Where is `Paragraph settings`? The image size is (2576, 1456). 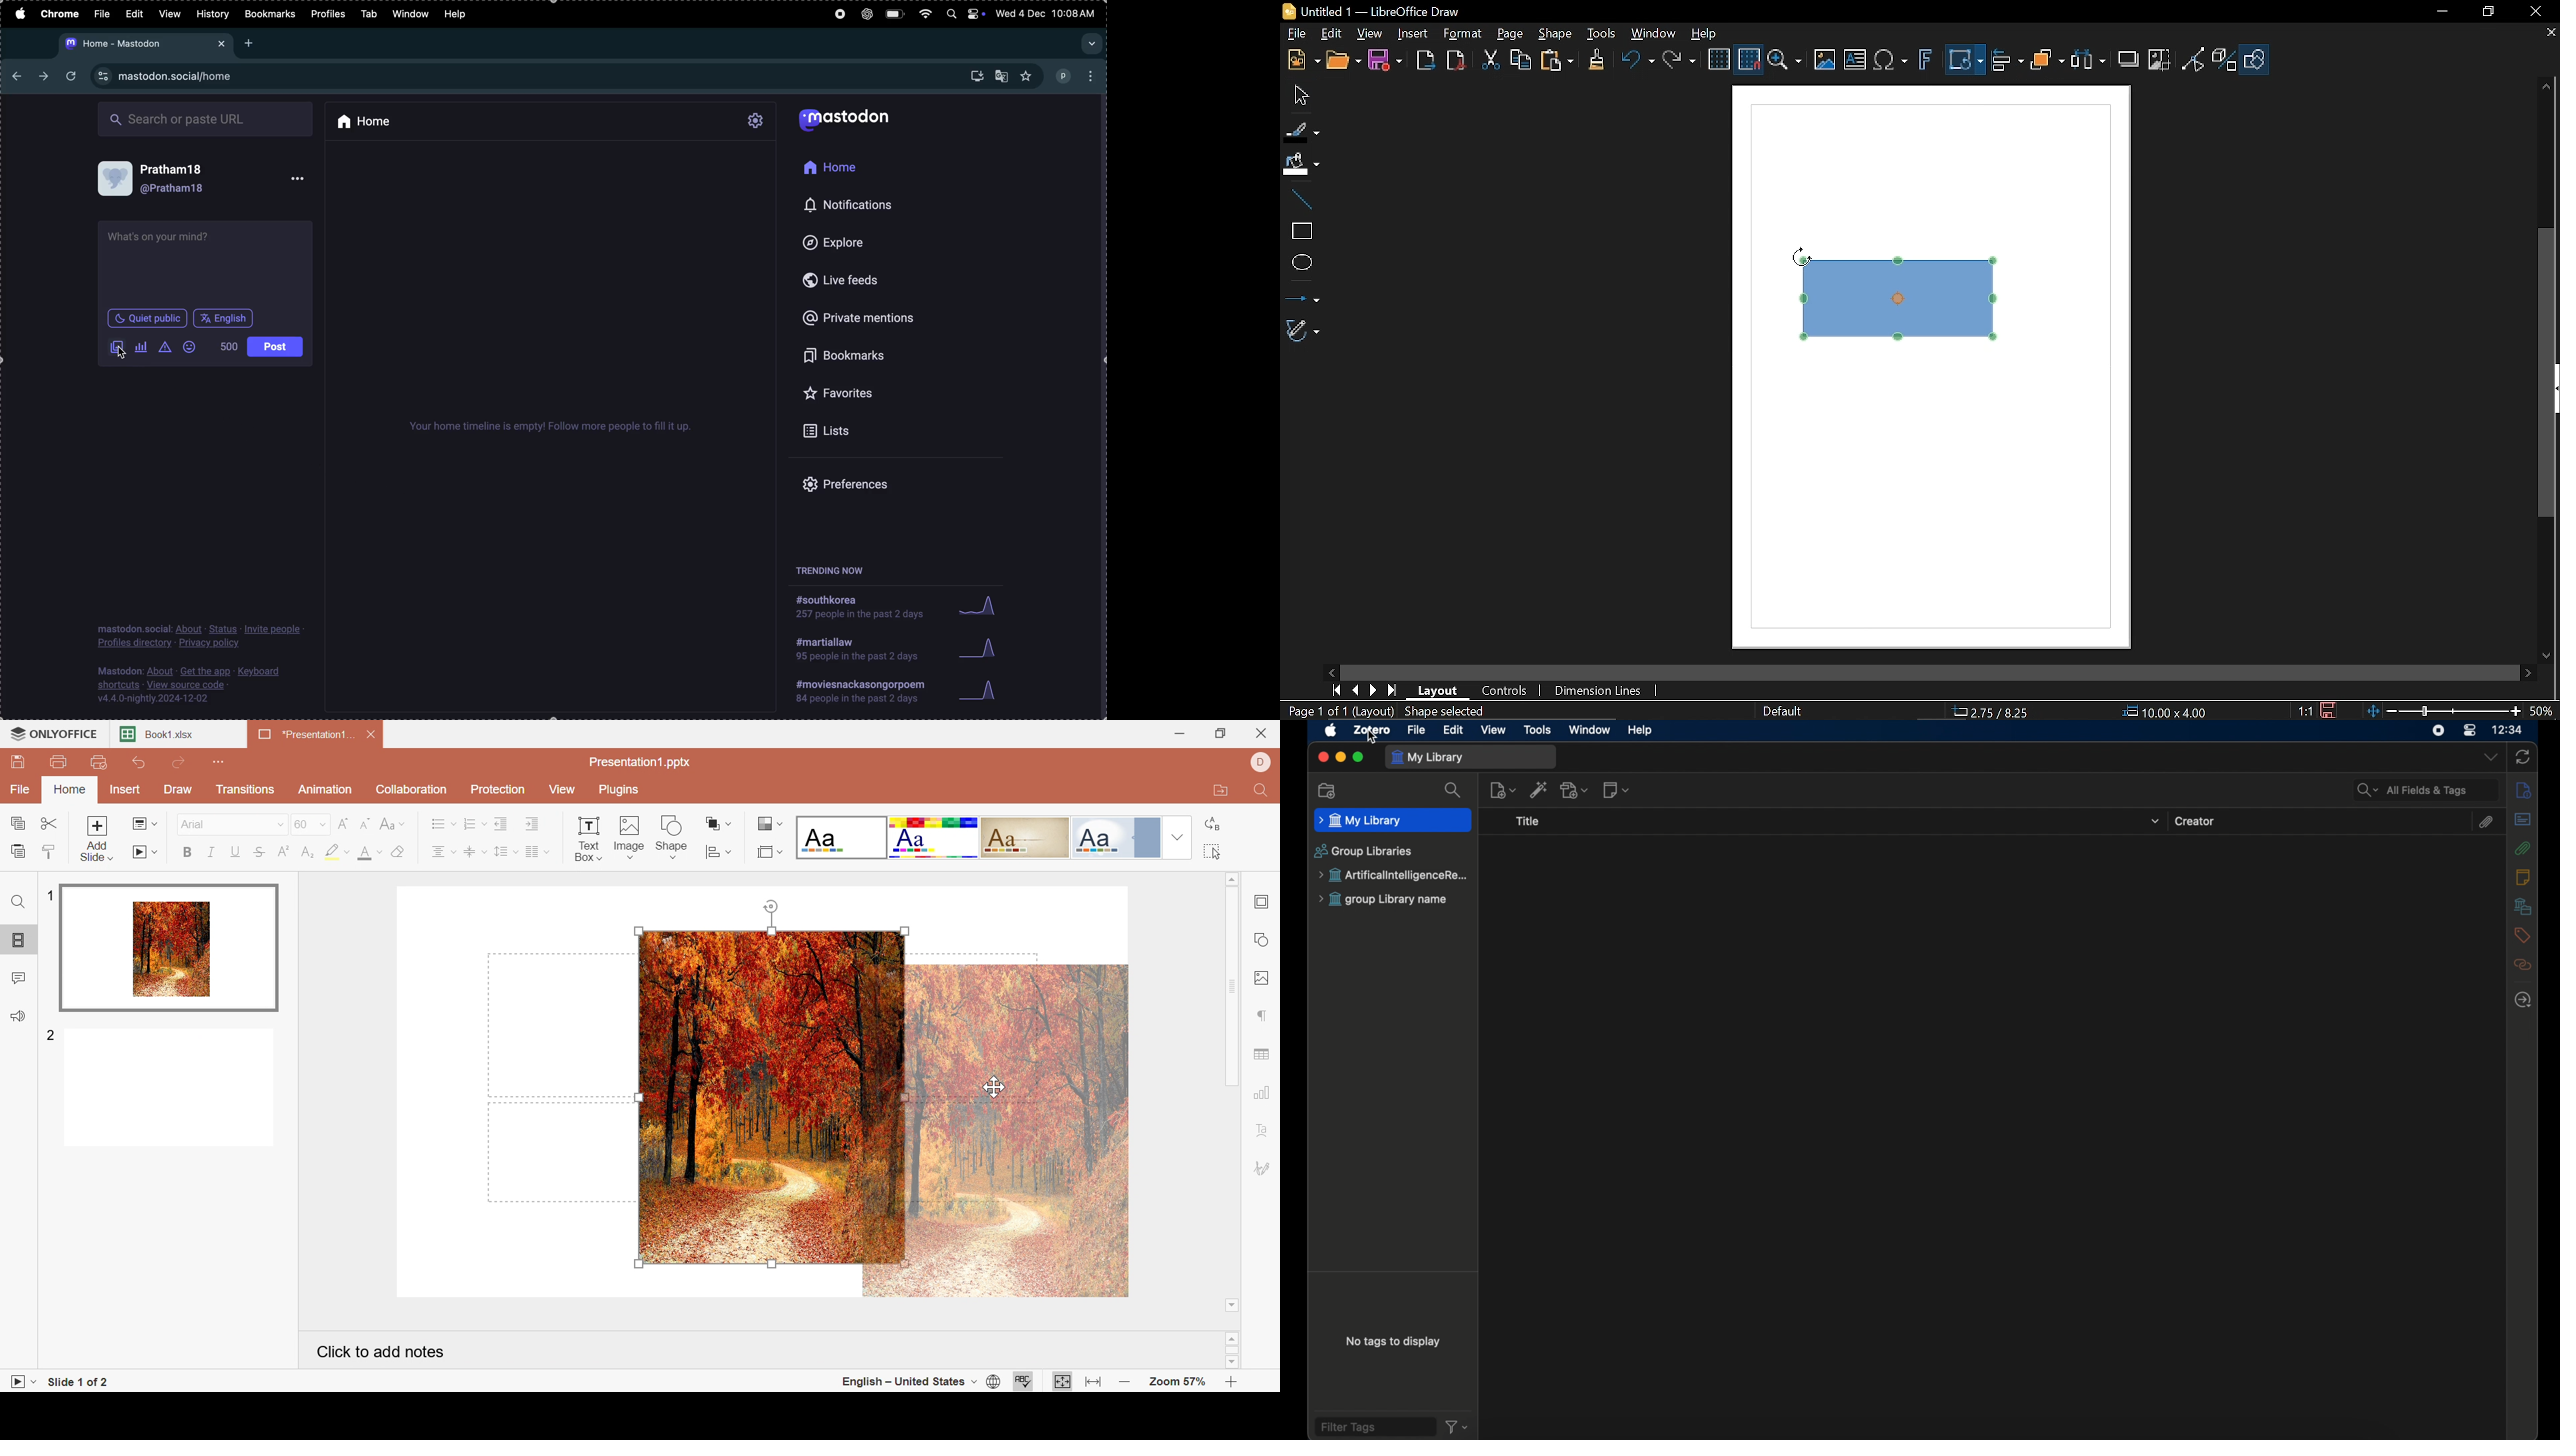 Paragraph settings is located at coordinates (1260, 1014).